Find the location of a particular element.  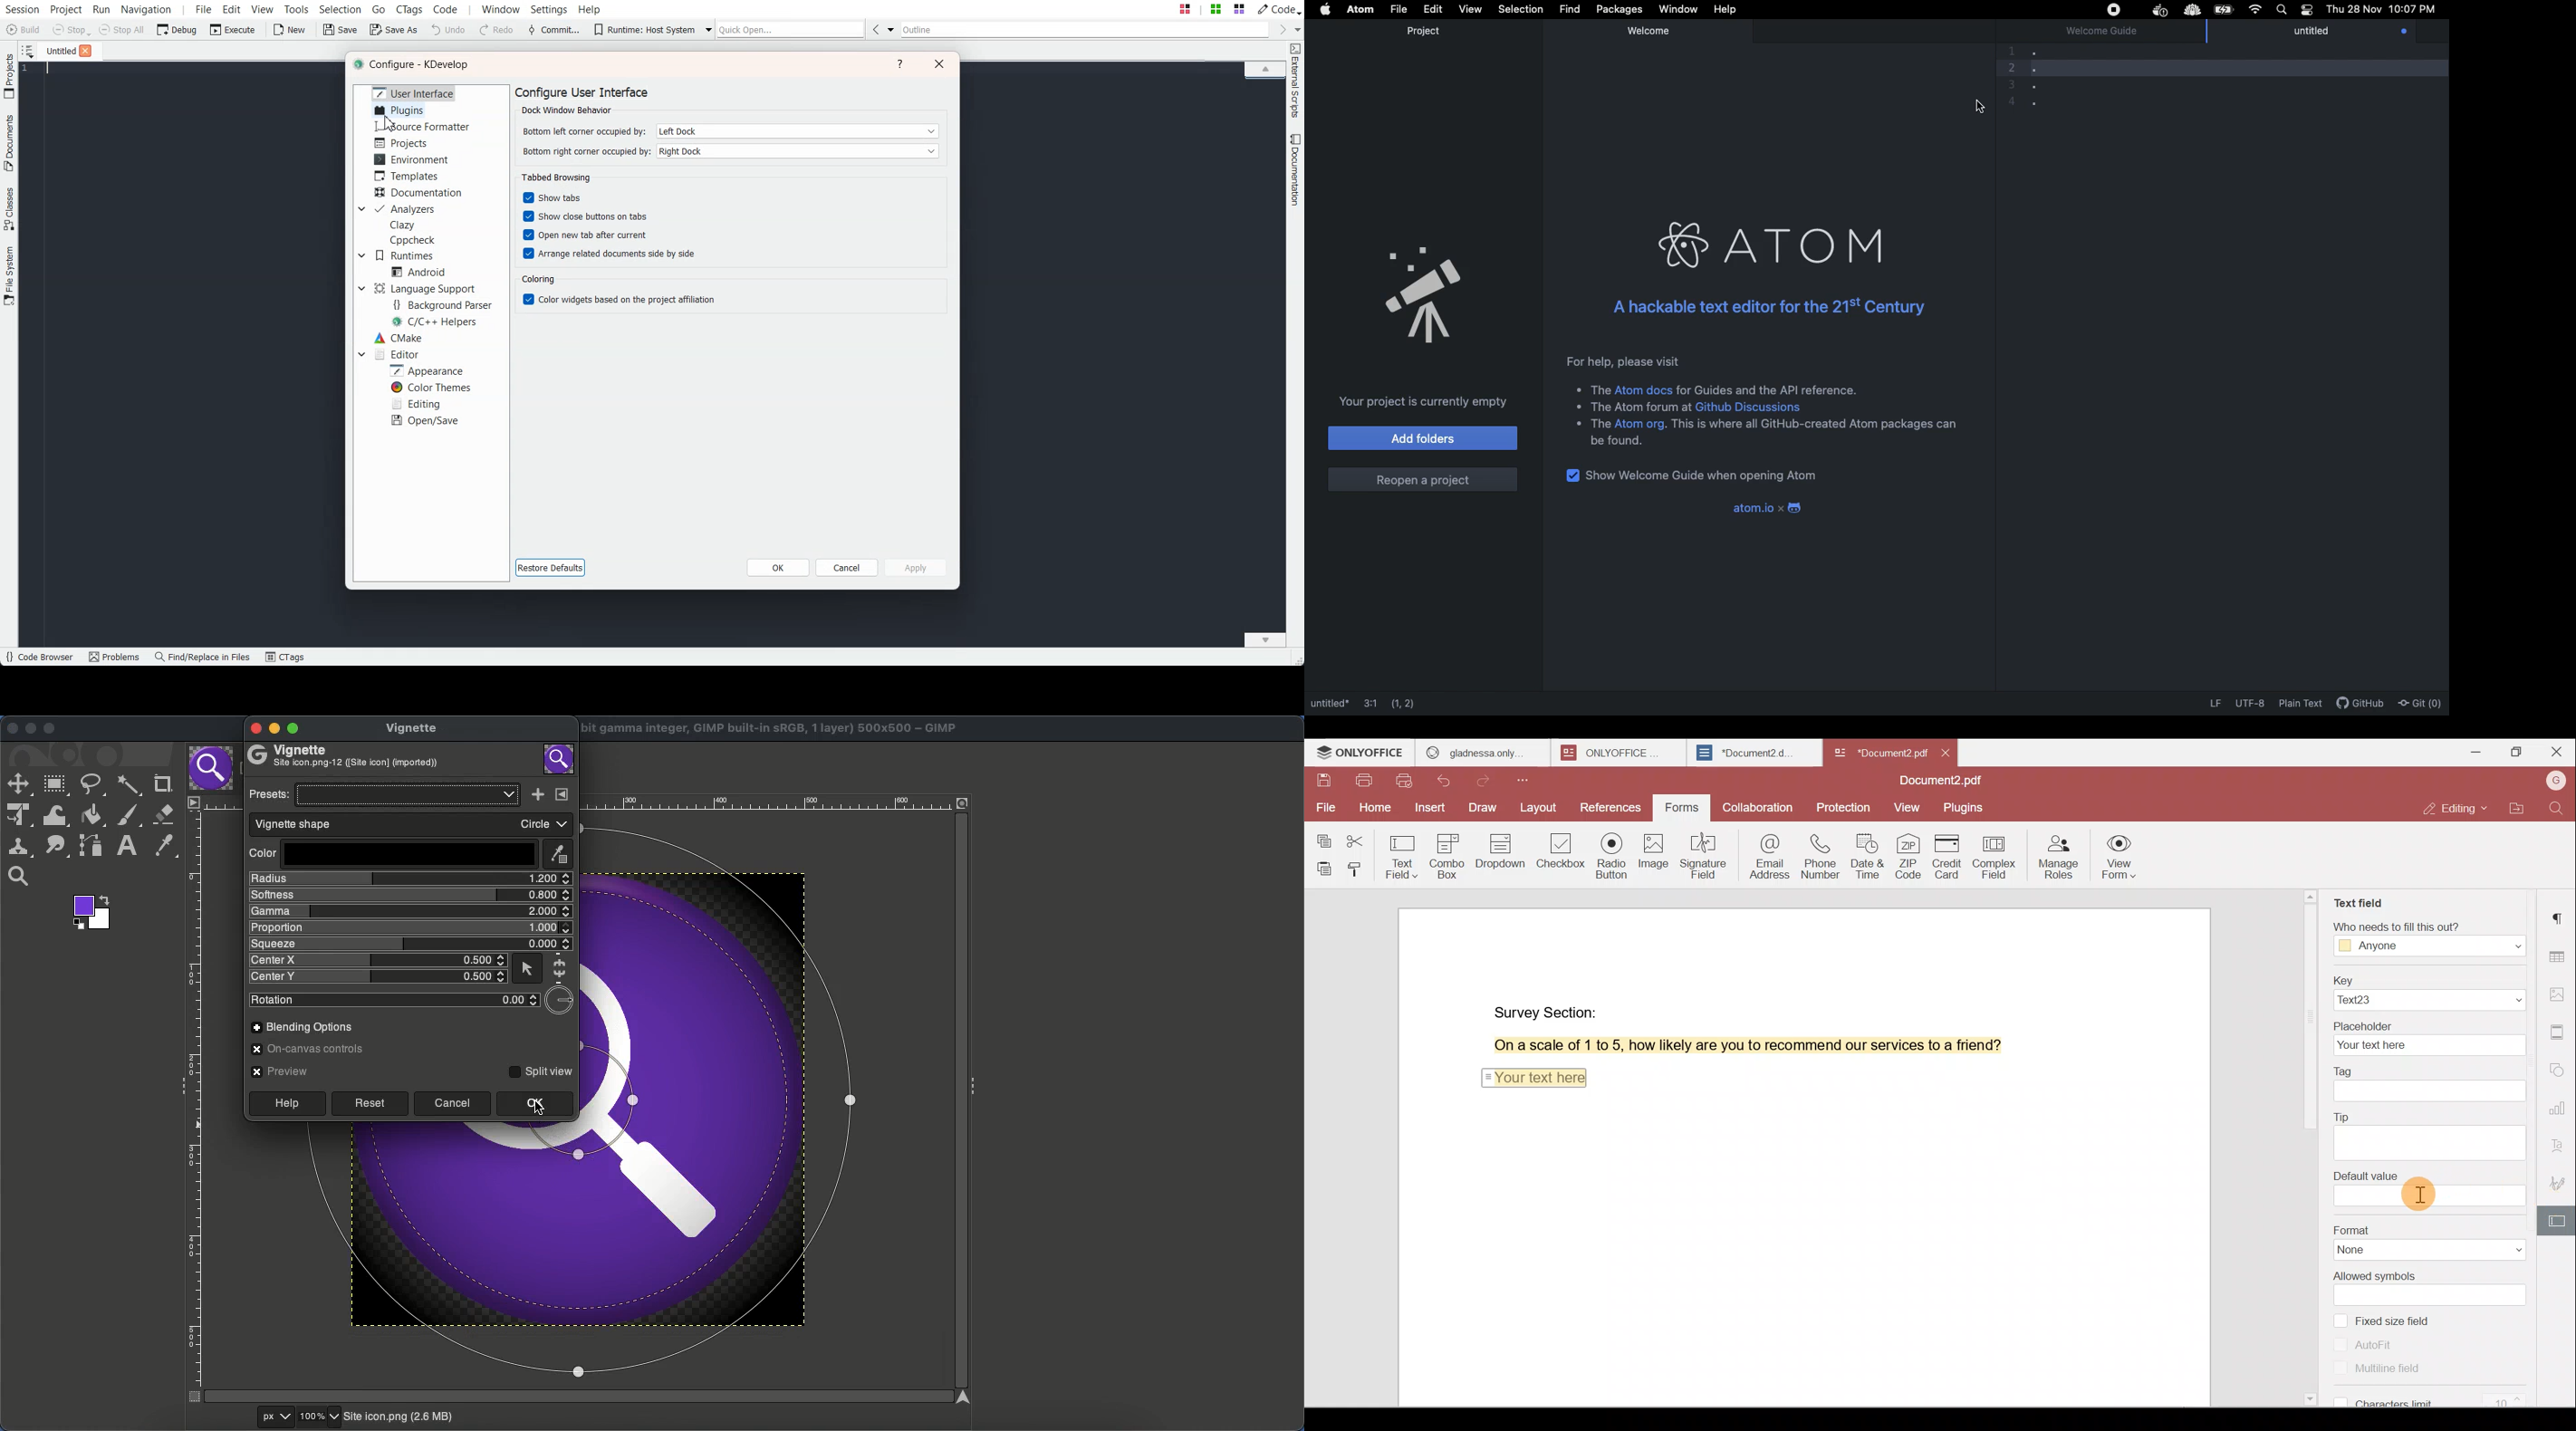

Table settings is located at coordinates (2559, 953).